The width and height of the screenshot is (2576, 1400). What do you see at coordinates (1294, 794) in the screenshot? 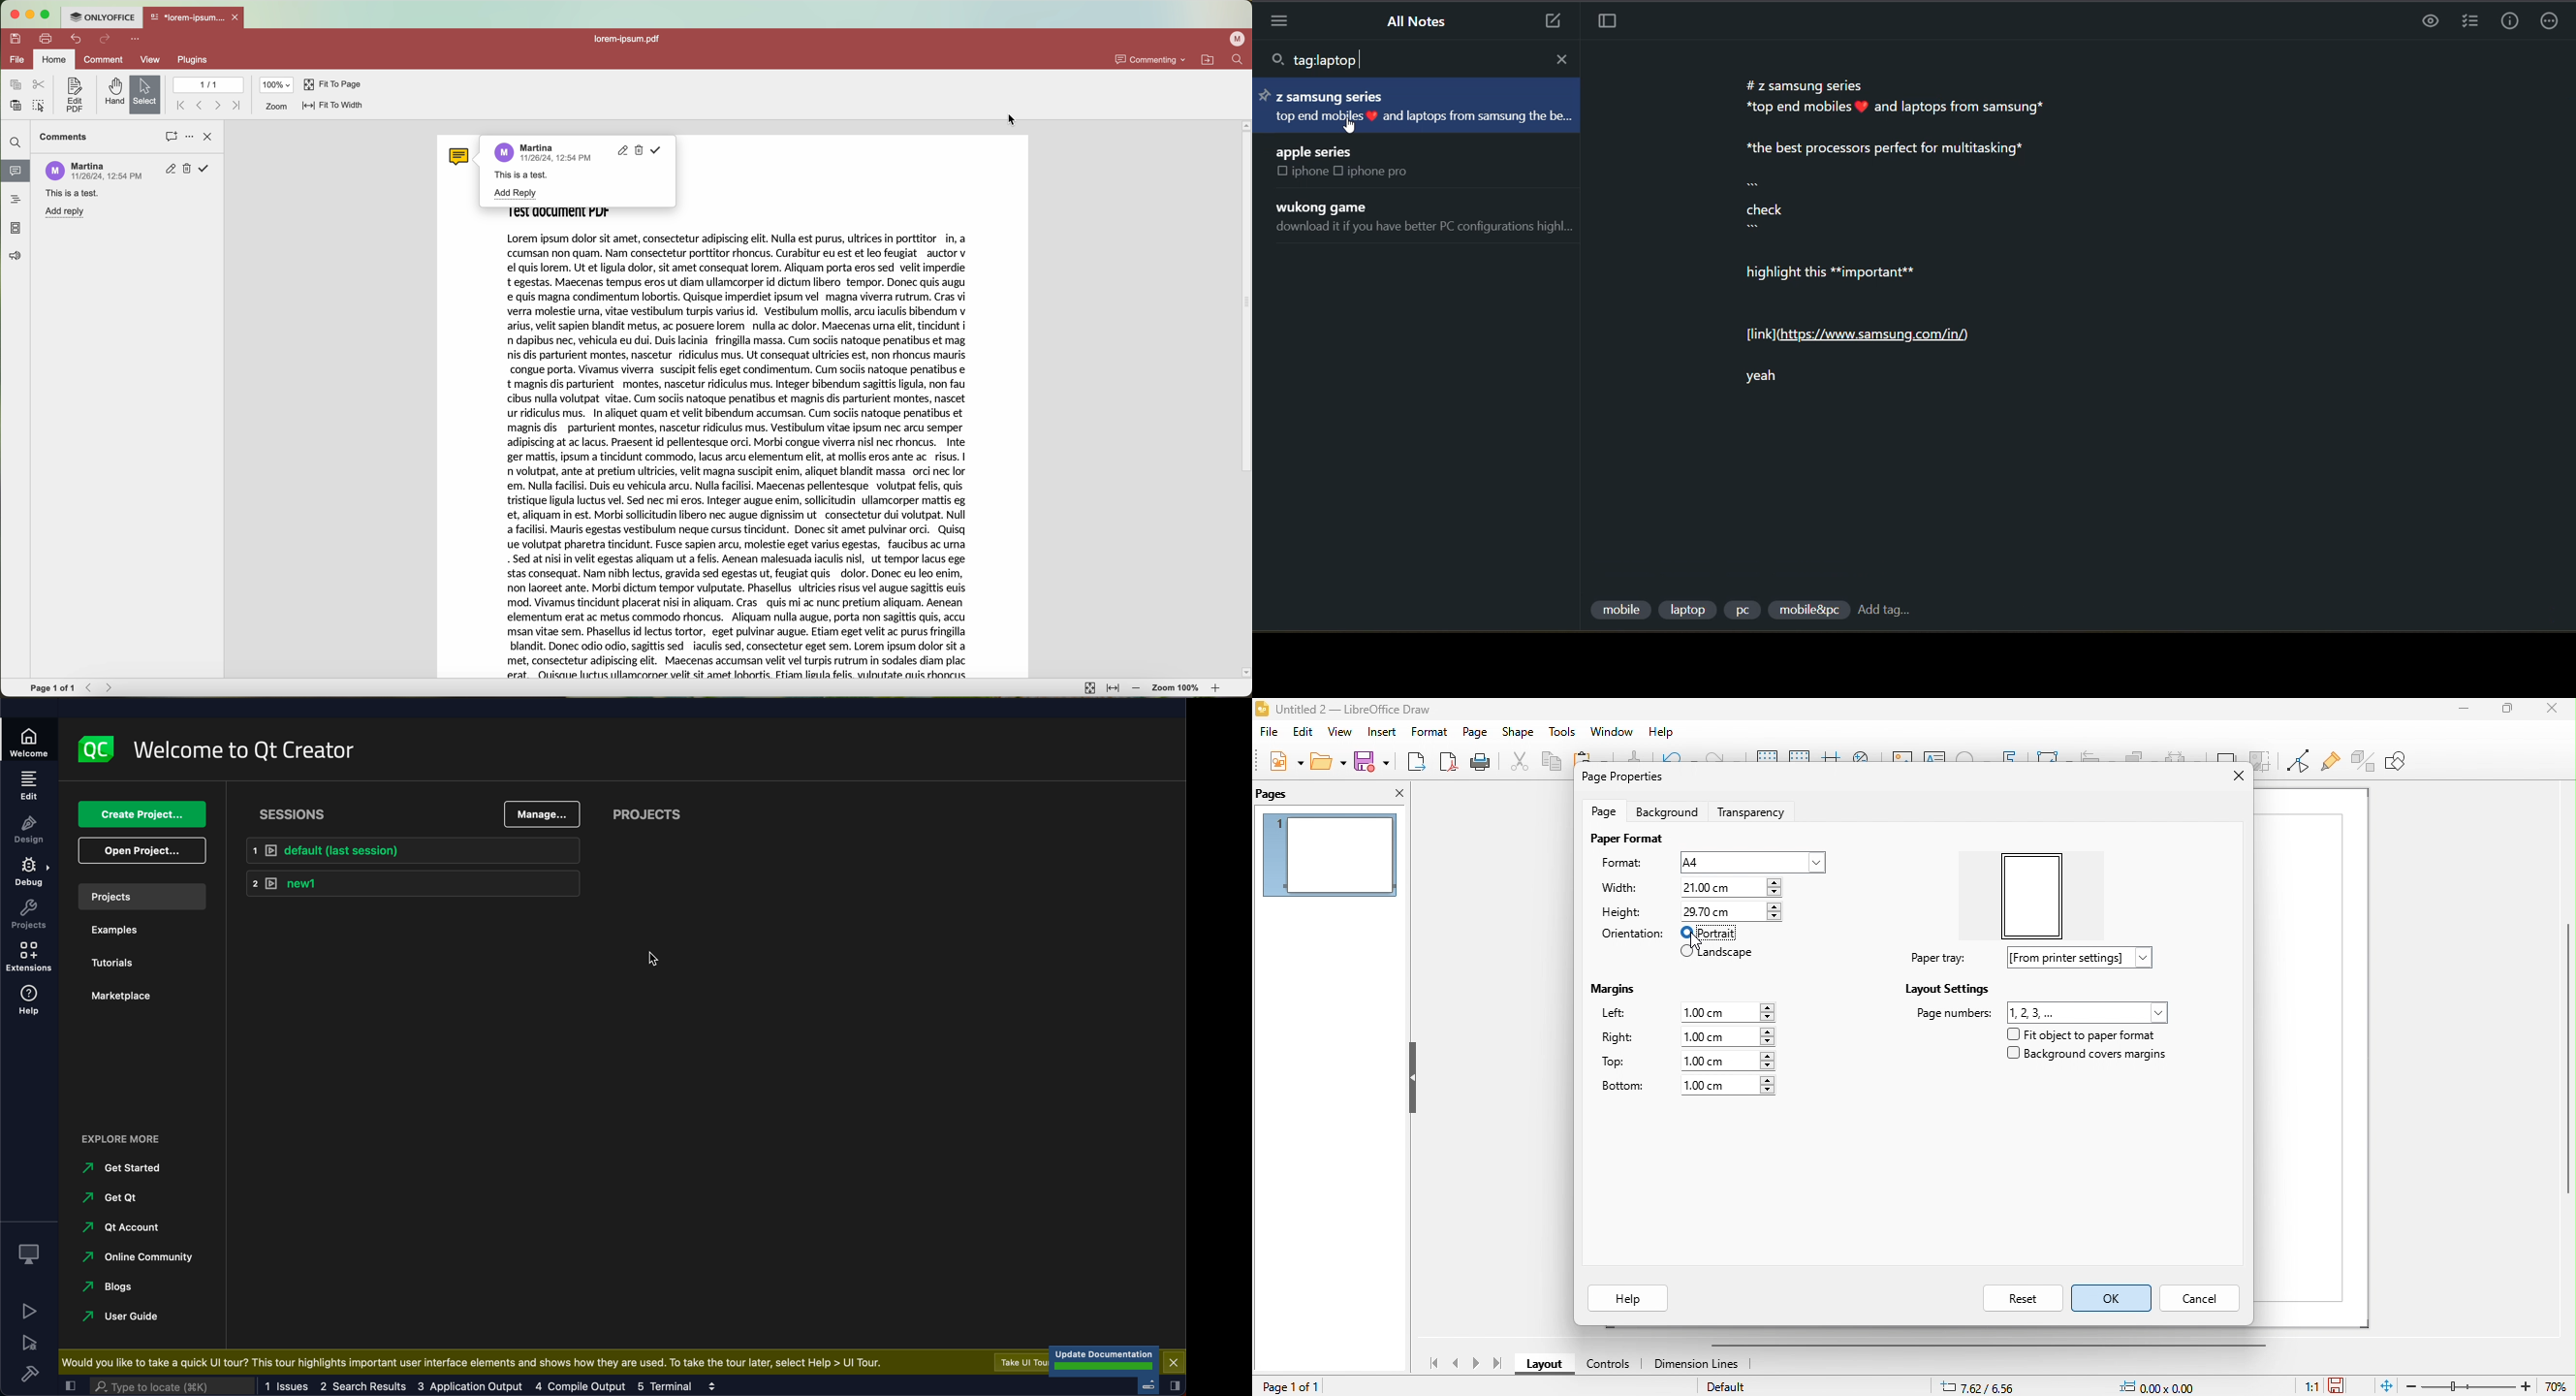
I see `pages` at bounding box center [1294, 794].